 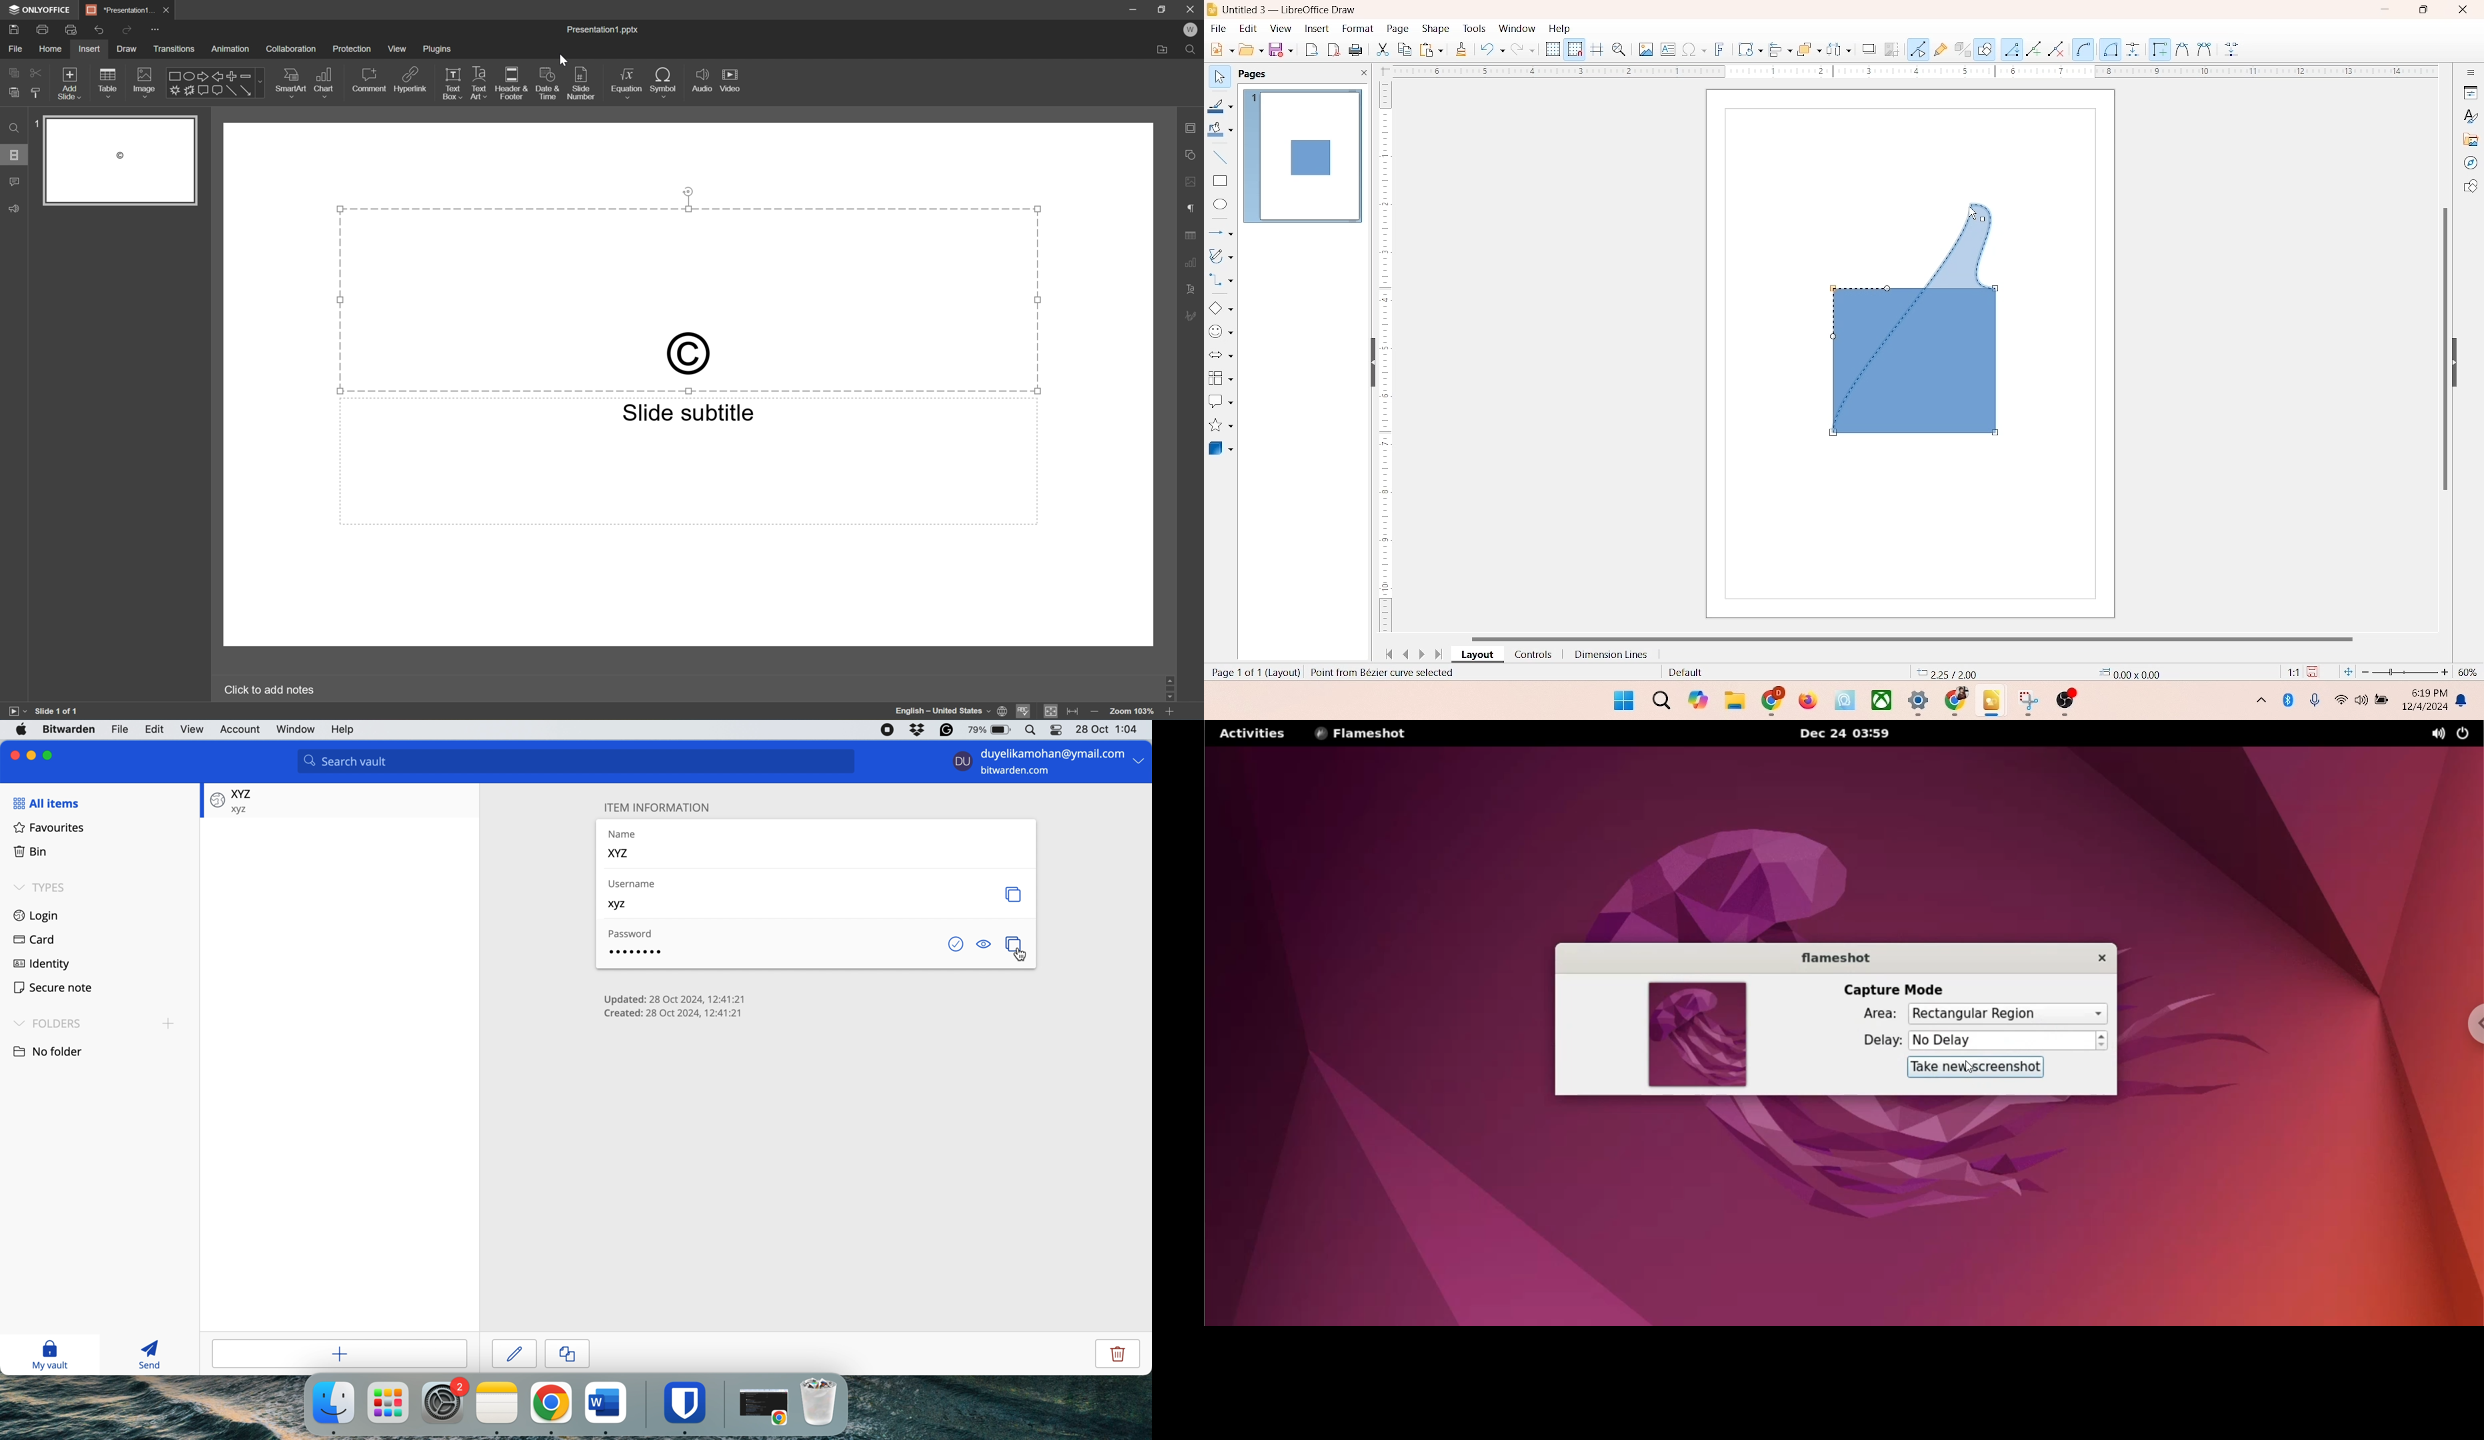 What do you see at coordinates (1253, 671) in the screenshot?
I see `page number` at bounding box center [1253, 671].